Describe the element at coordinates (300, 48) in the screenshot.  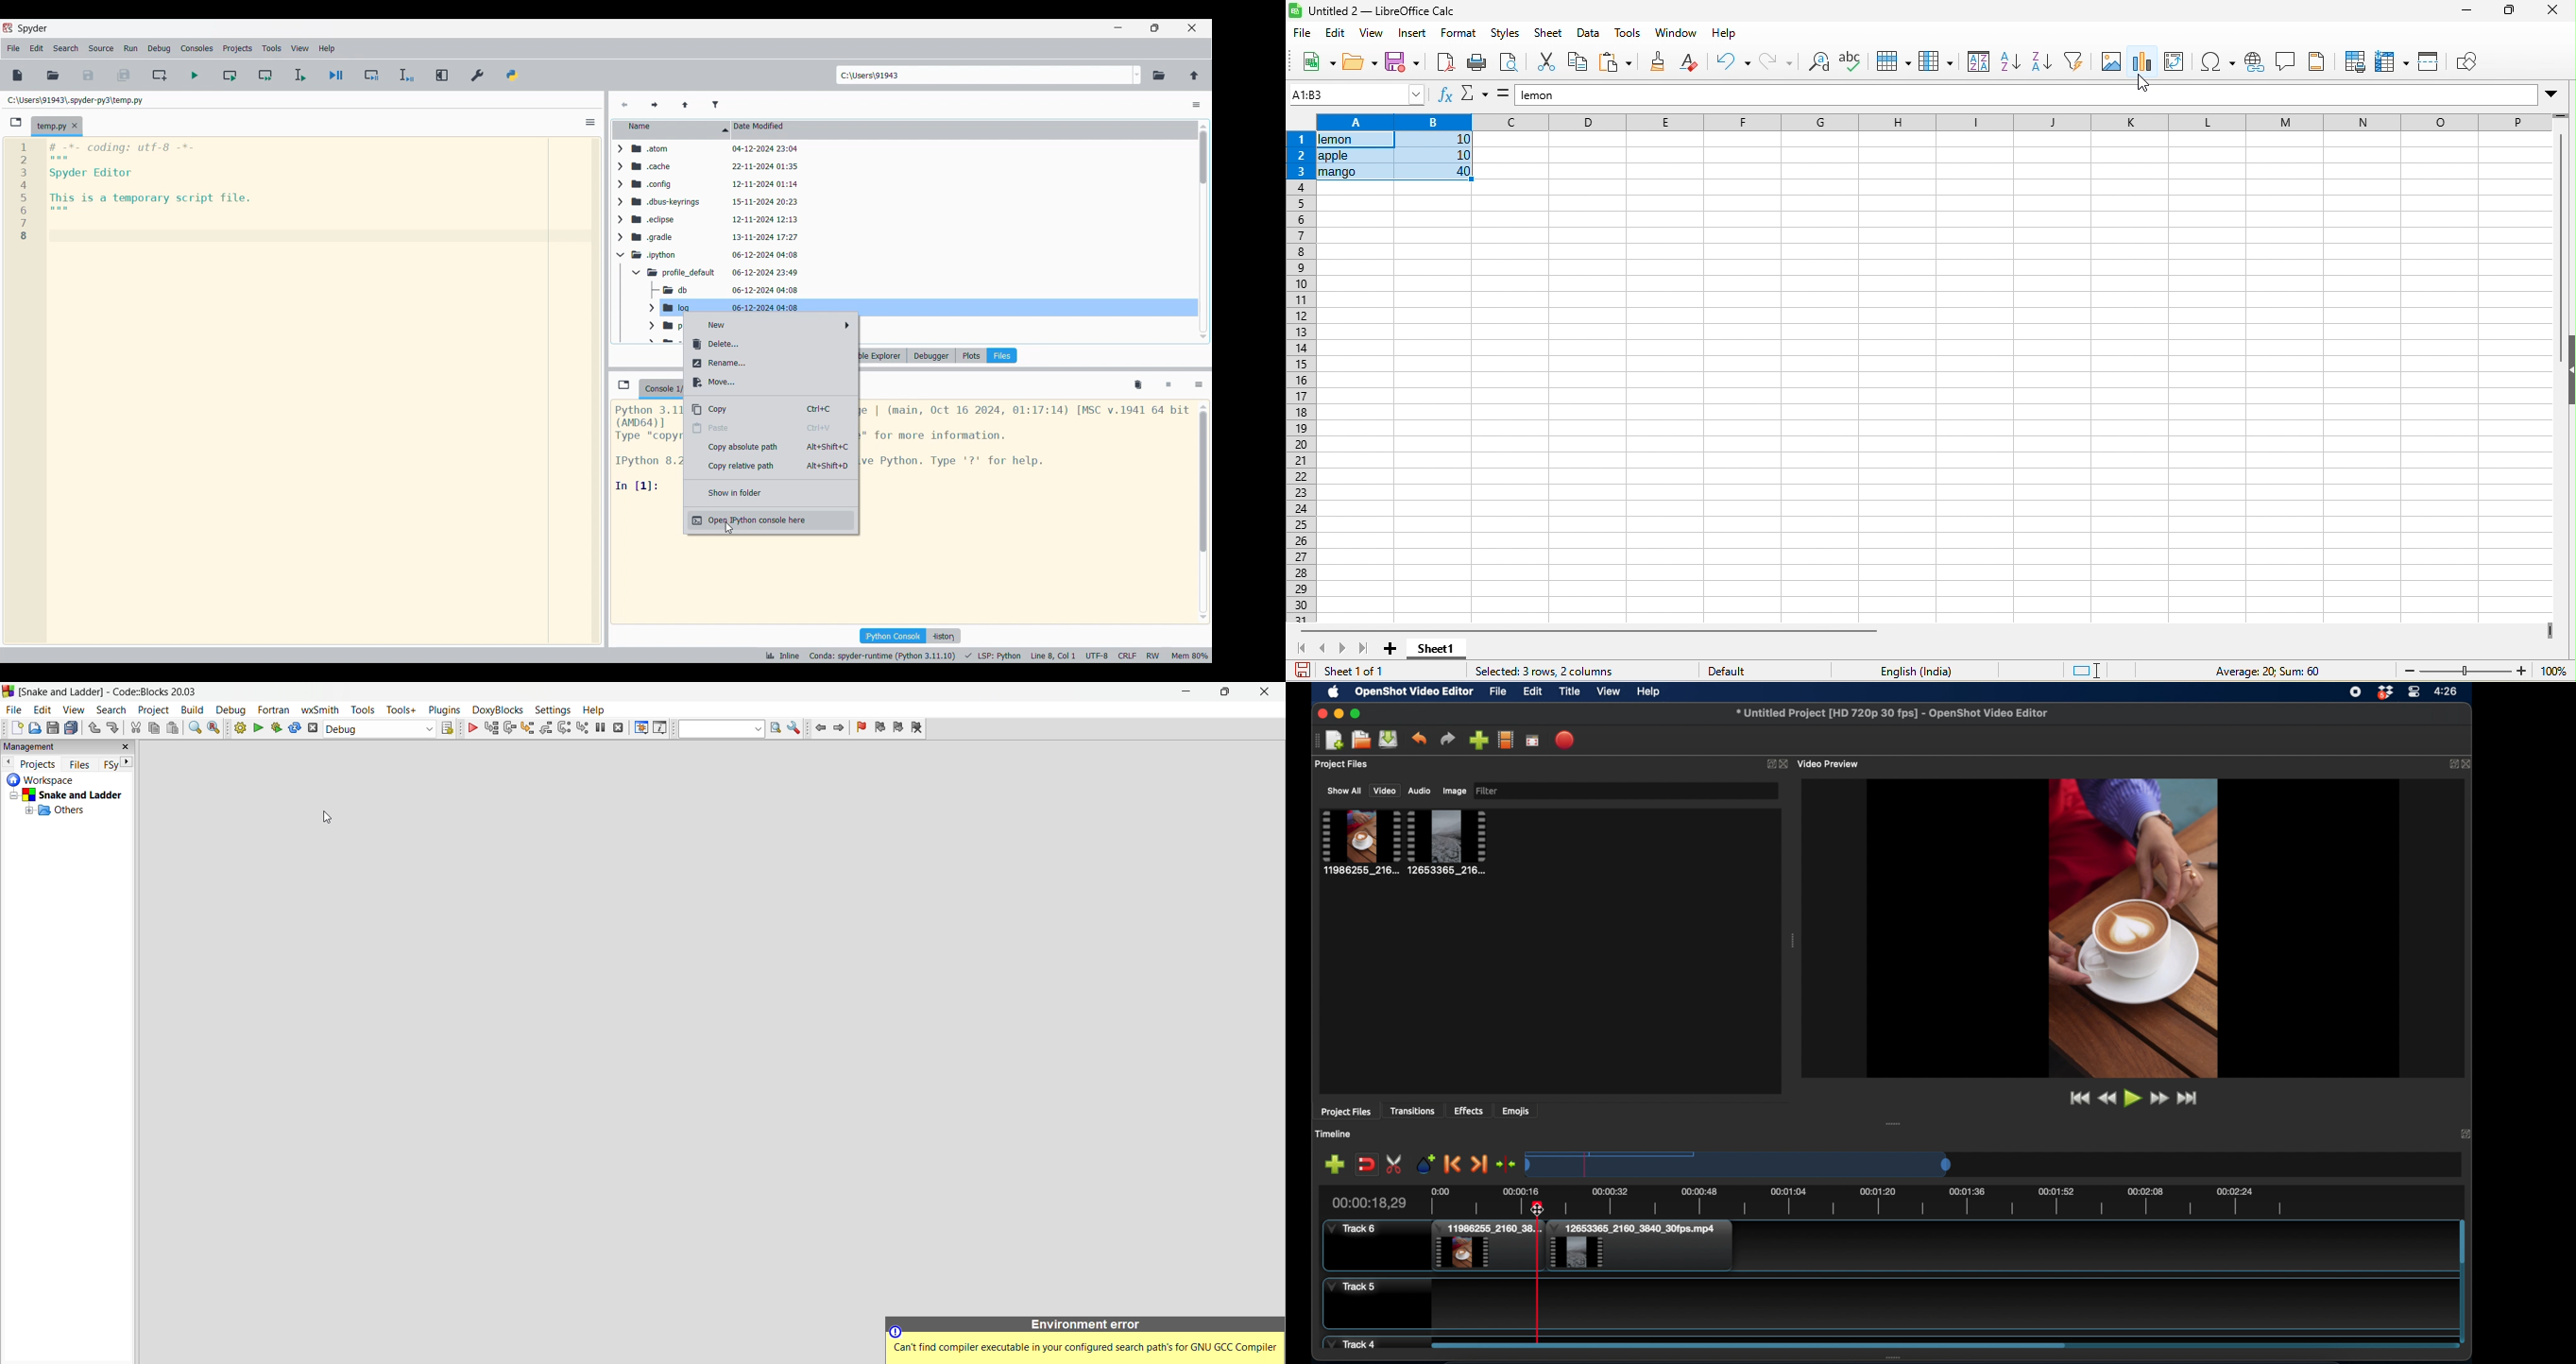
I see `View menu` at that location.